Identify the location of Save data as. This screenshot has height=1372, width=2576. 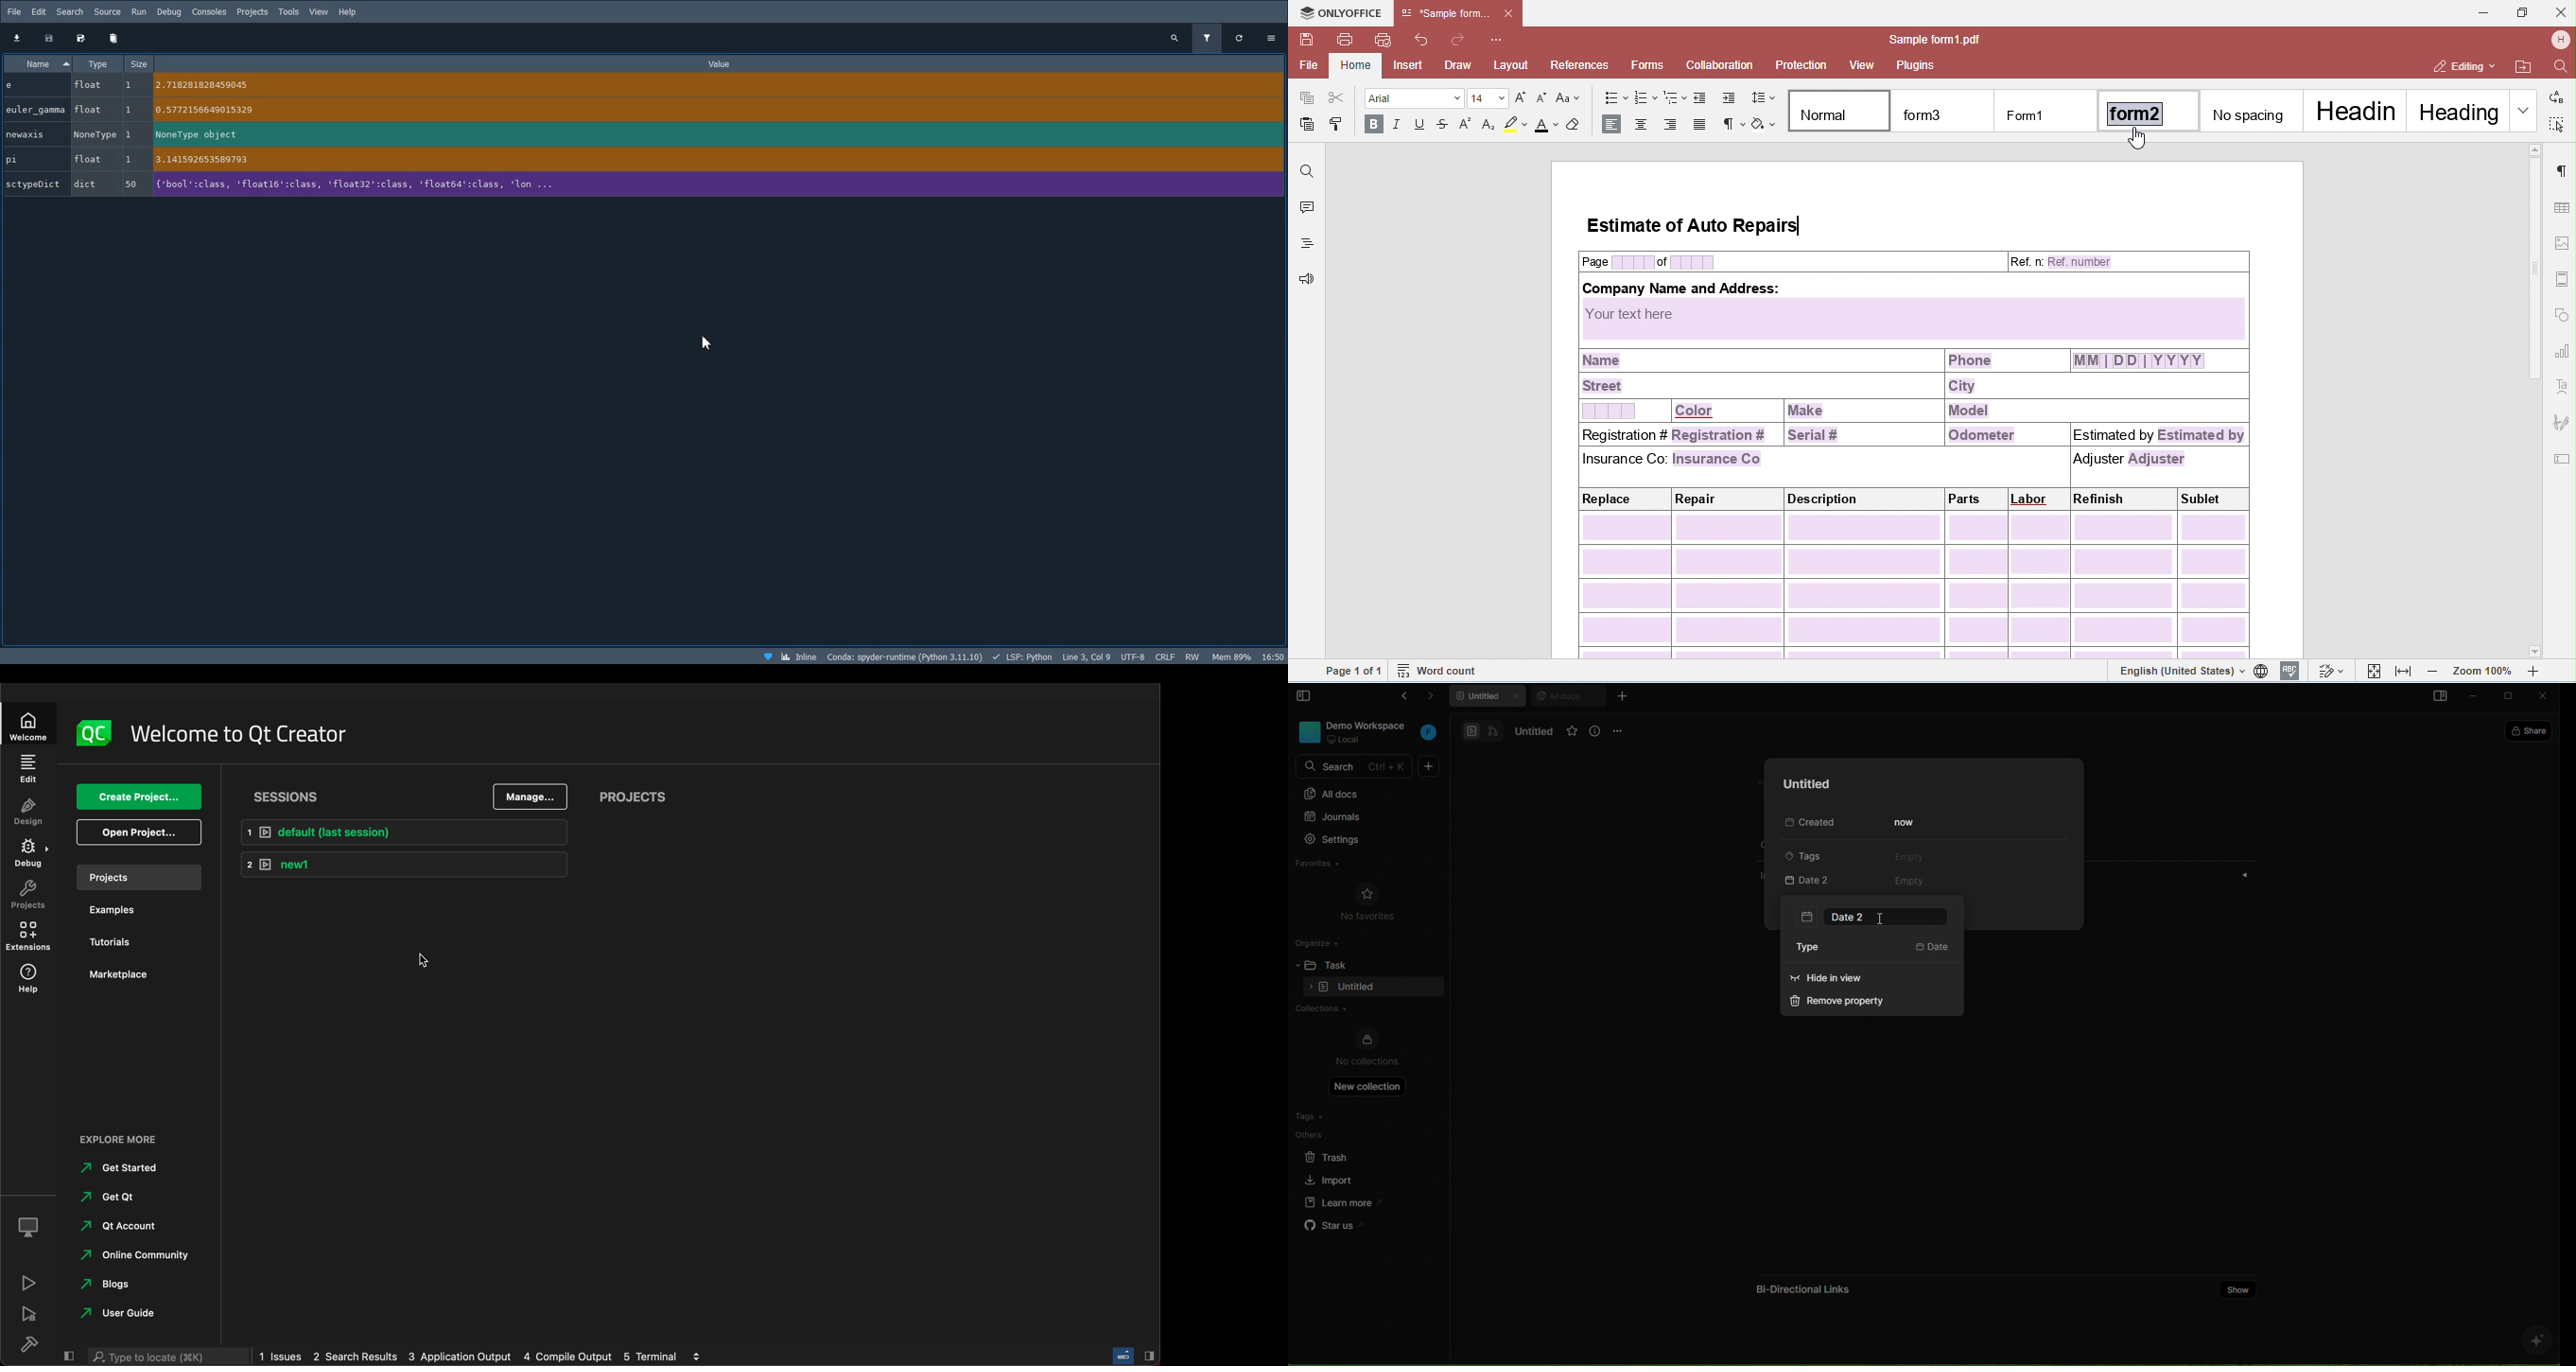
(81, 38).